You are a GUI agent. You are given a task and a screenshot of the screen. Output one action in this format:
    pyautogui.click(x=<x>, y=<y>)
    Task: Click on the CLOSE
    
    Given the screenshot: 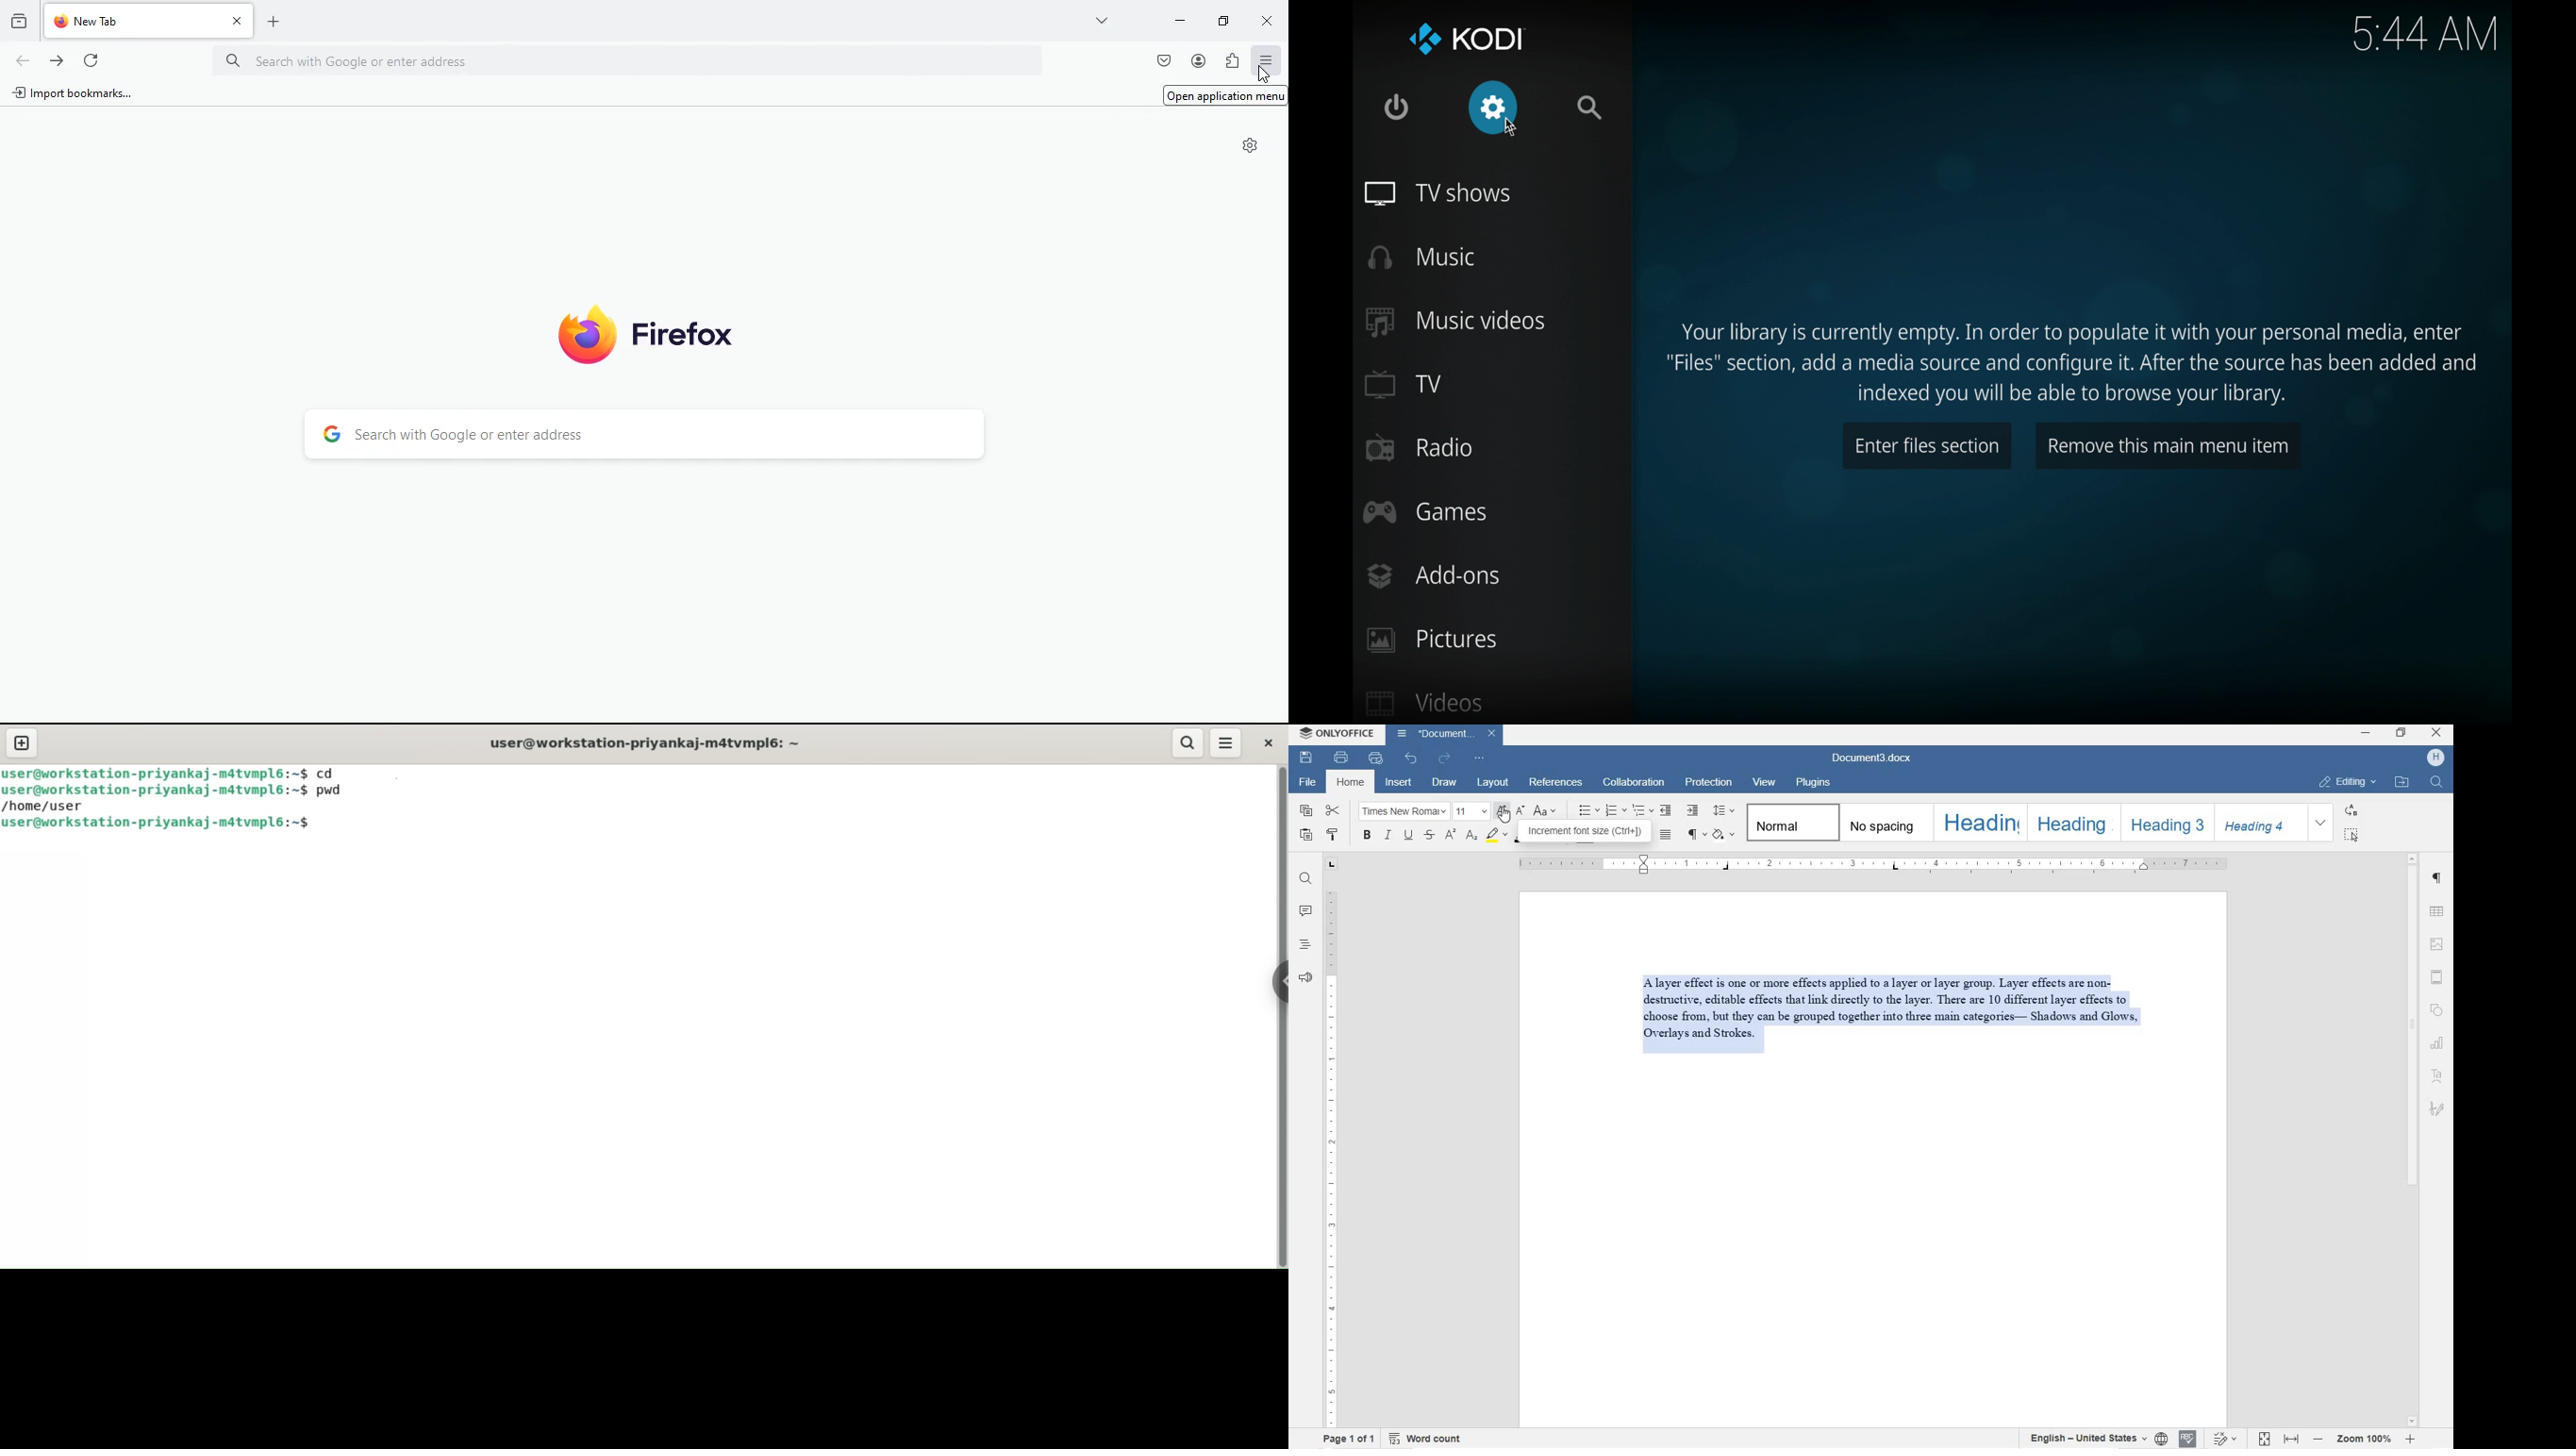 What is the action you would take?
    pyautogui.click(x=2440, y=735)
    